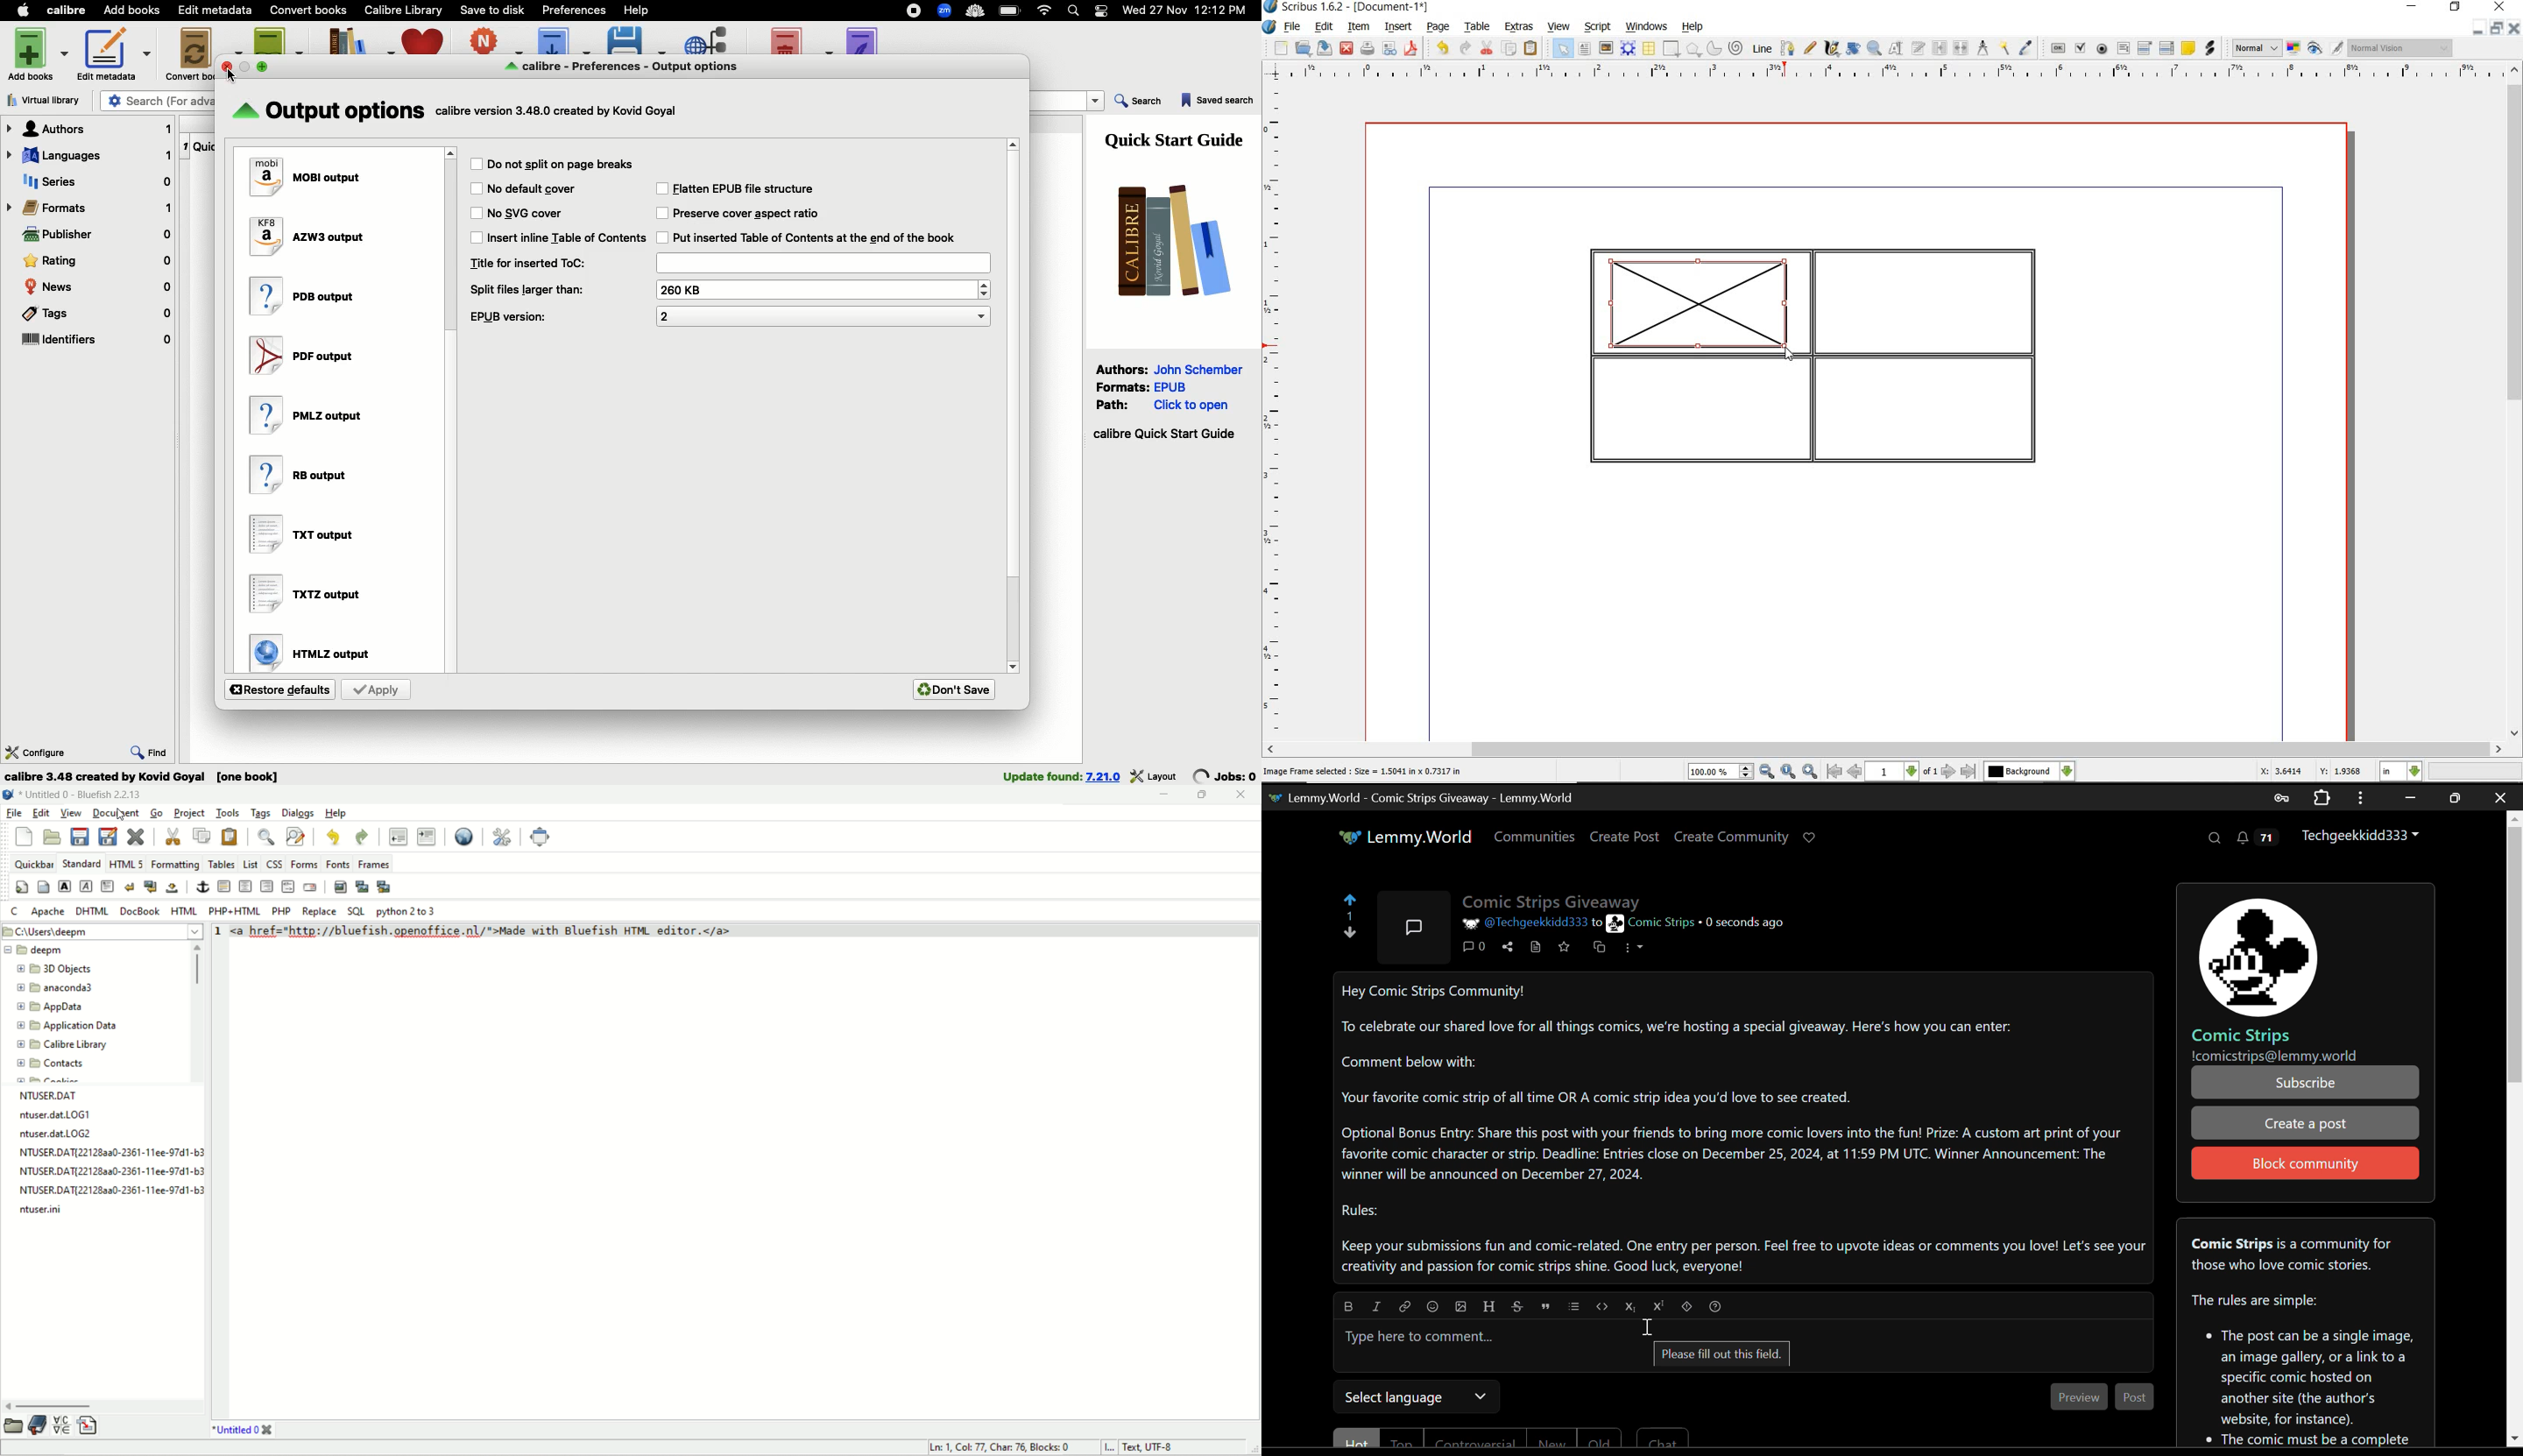 The width and height of the screenshot is (2548, 1456). Describe the element at coordinates (1873, 49) in the screenshot. I see `zoom in or out` at that location.